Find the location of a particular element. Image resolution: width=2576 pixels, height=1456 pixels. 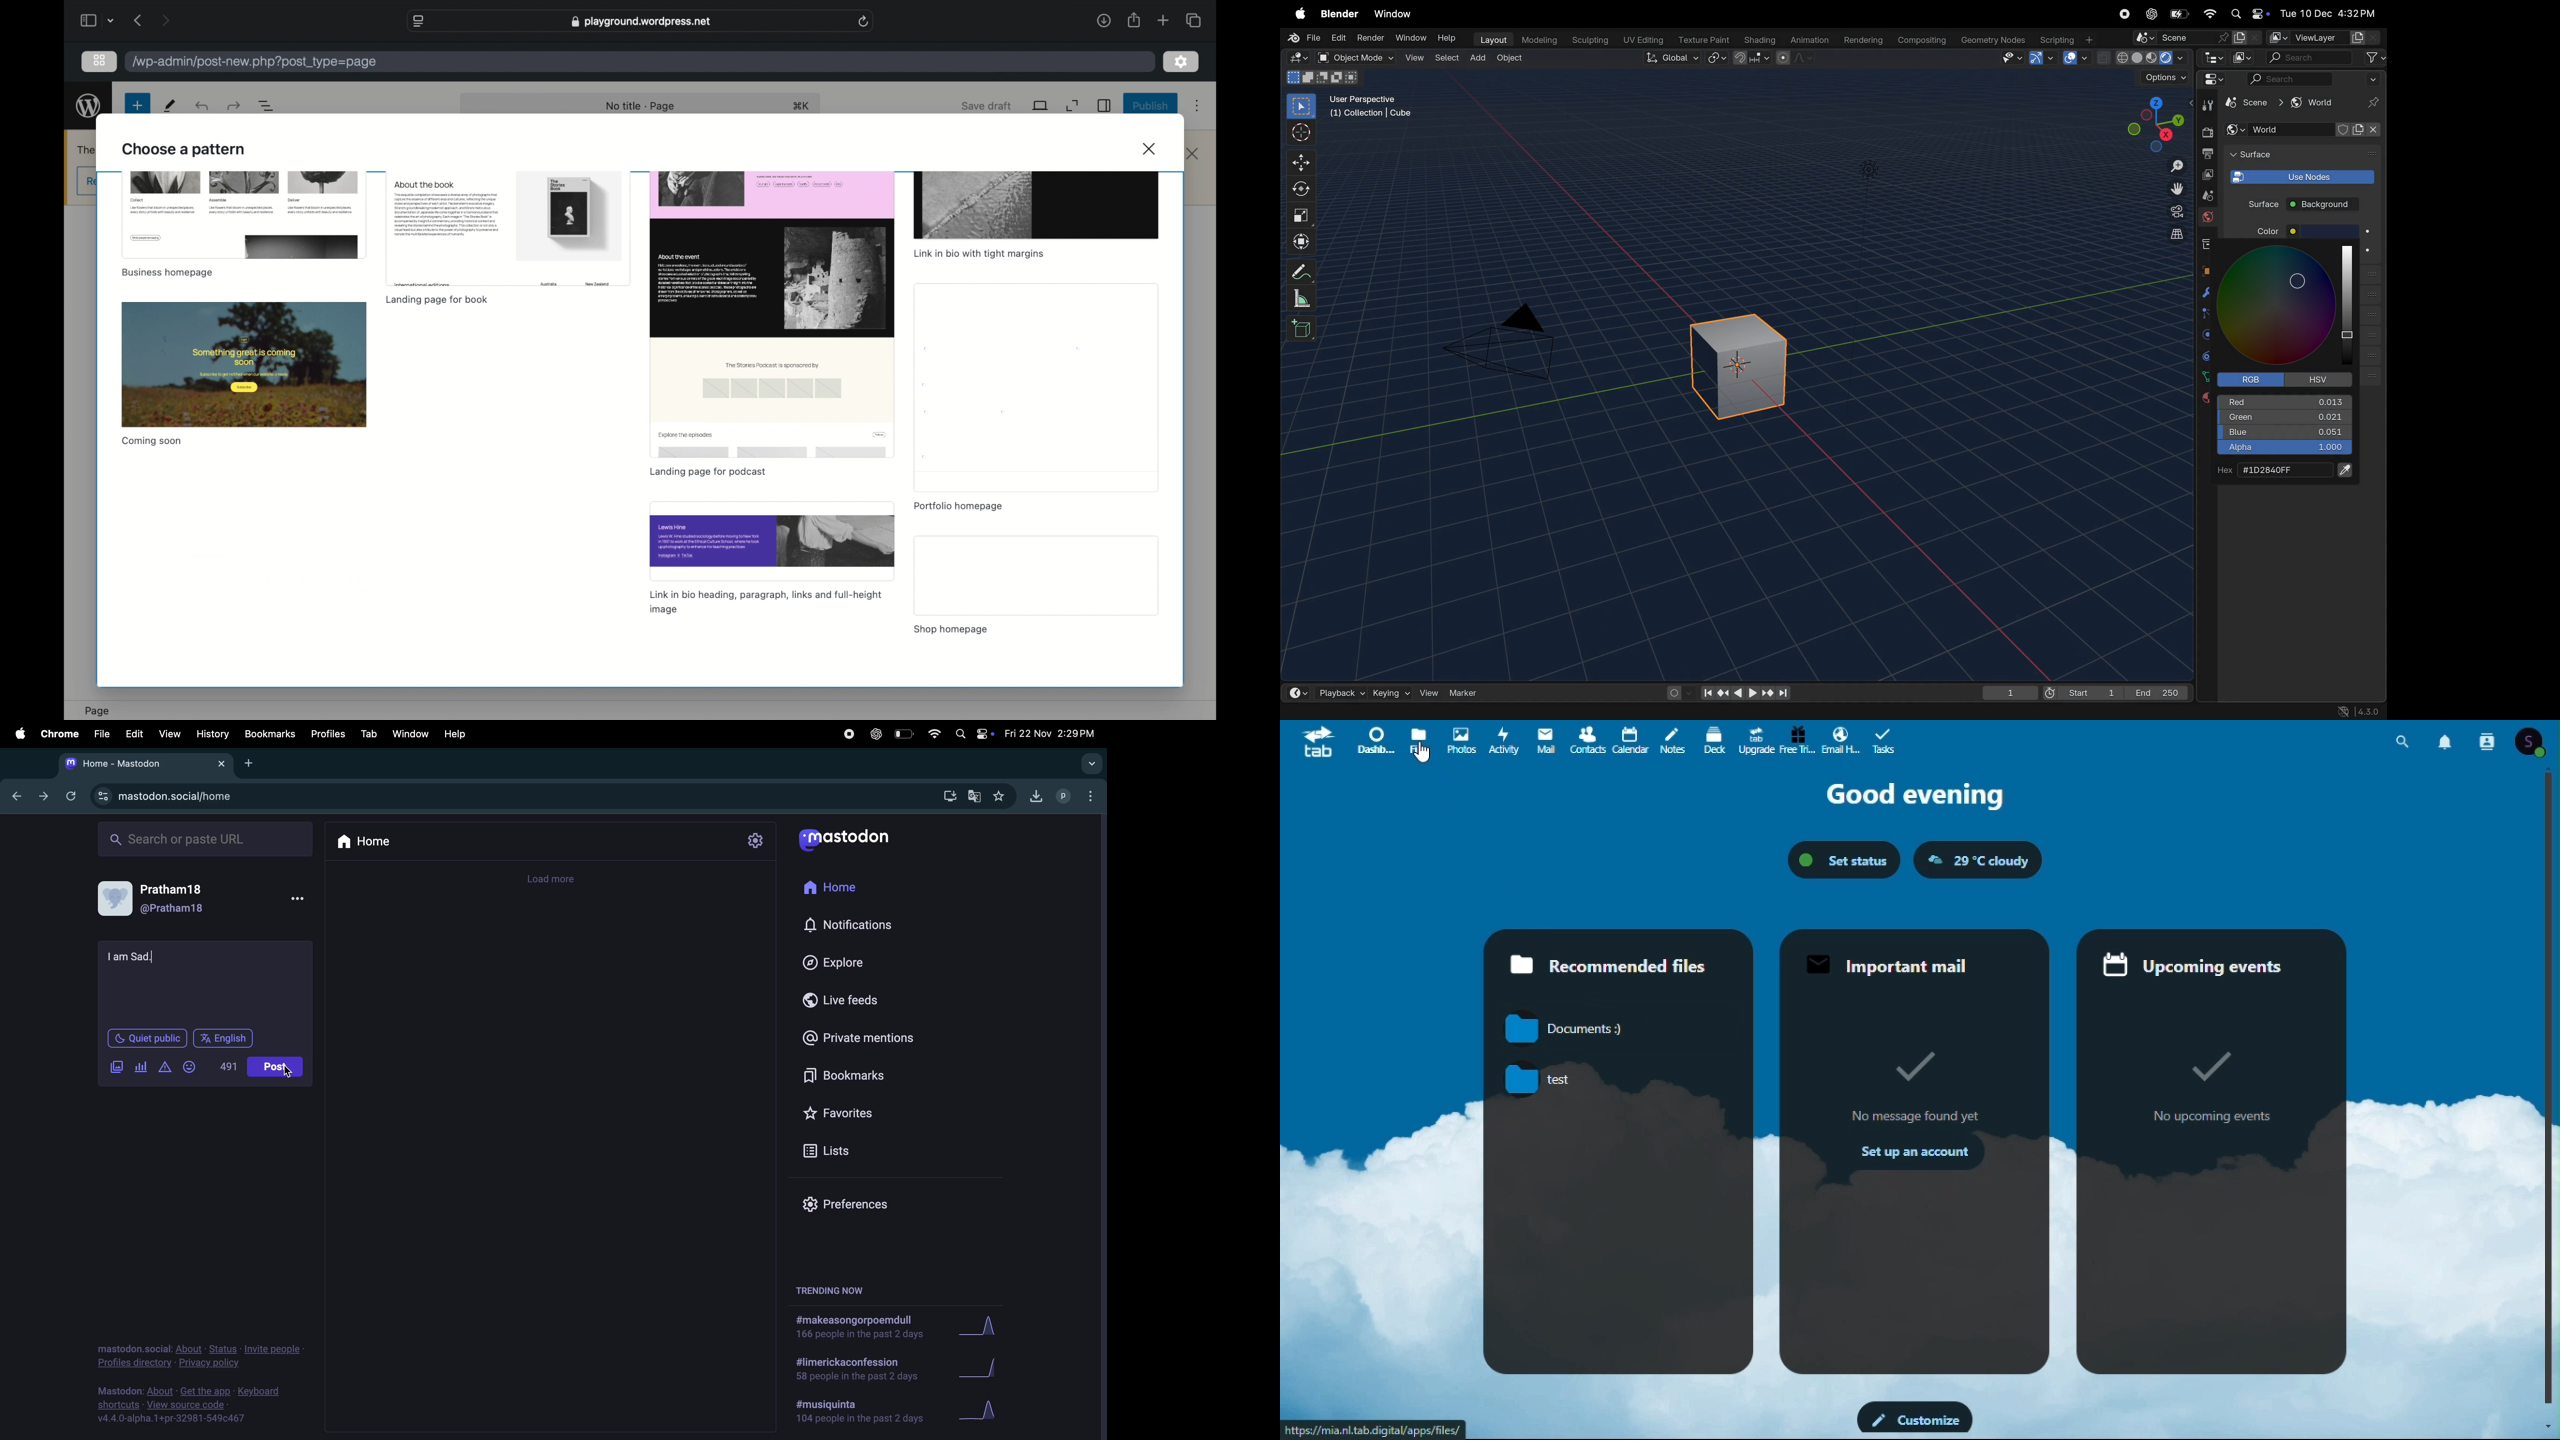

trending now is located at coordinates (836, 1289).